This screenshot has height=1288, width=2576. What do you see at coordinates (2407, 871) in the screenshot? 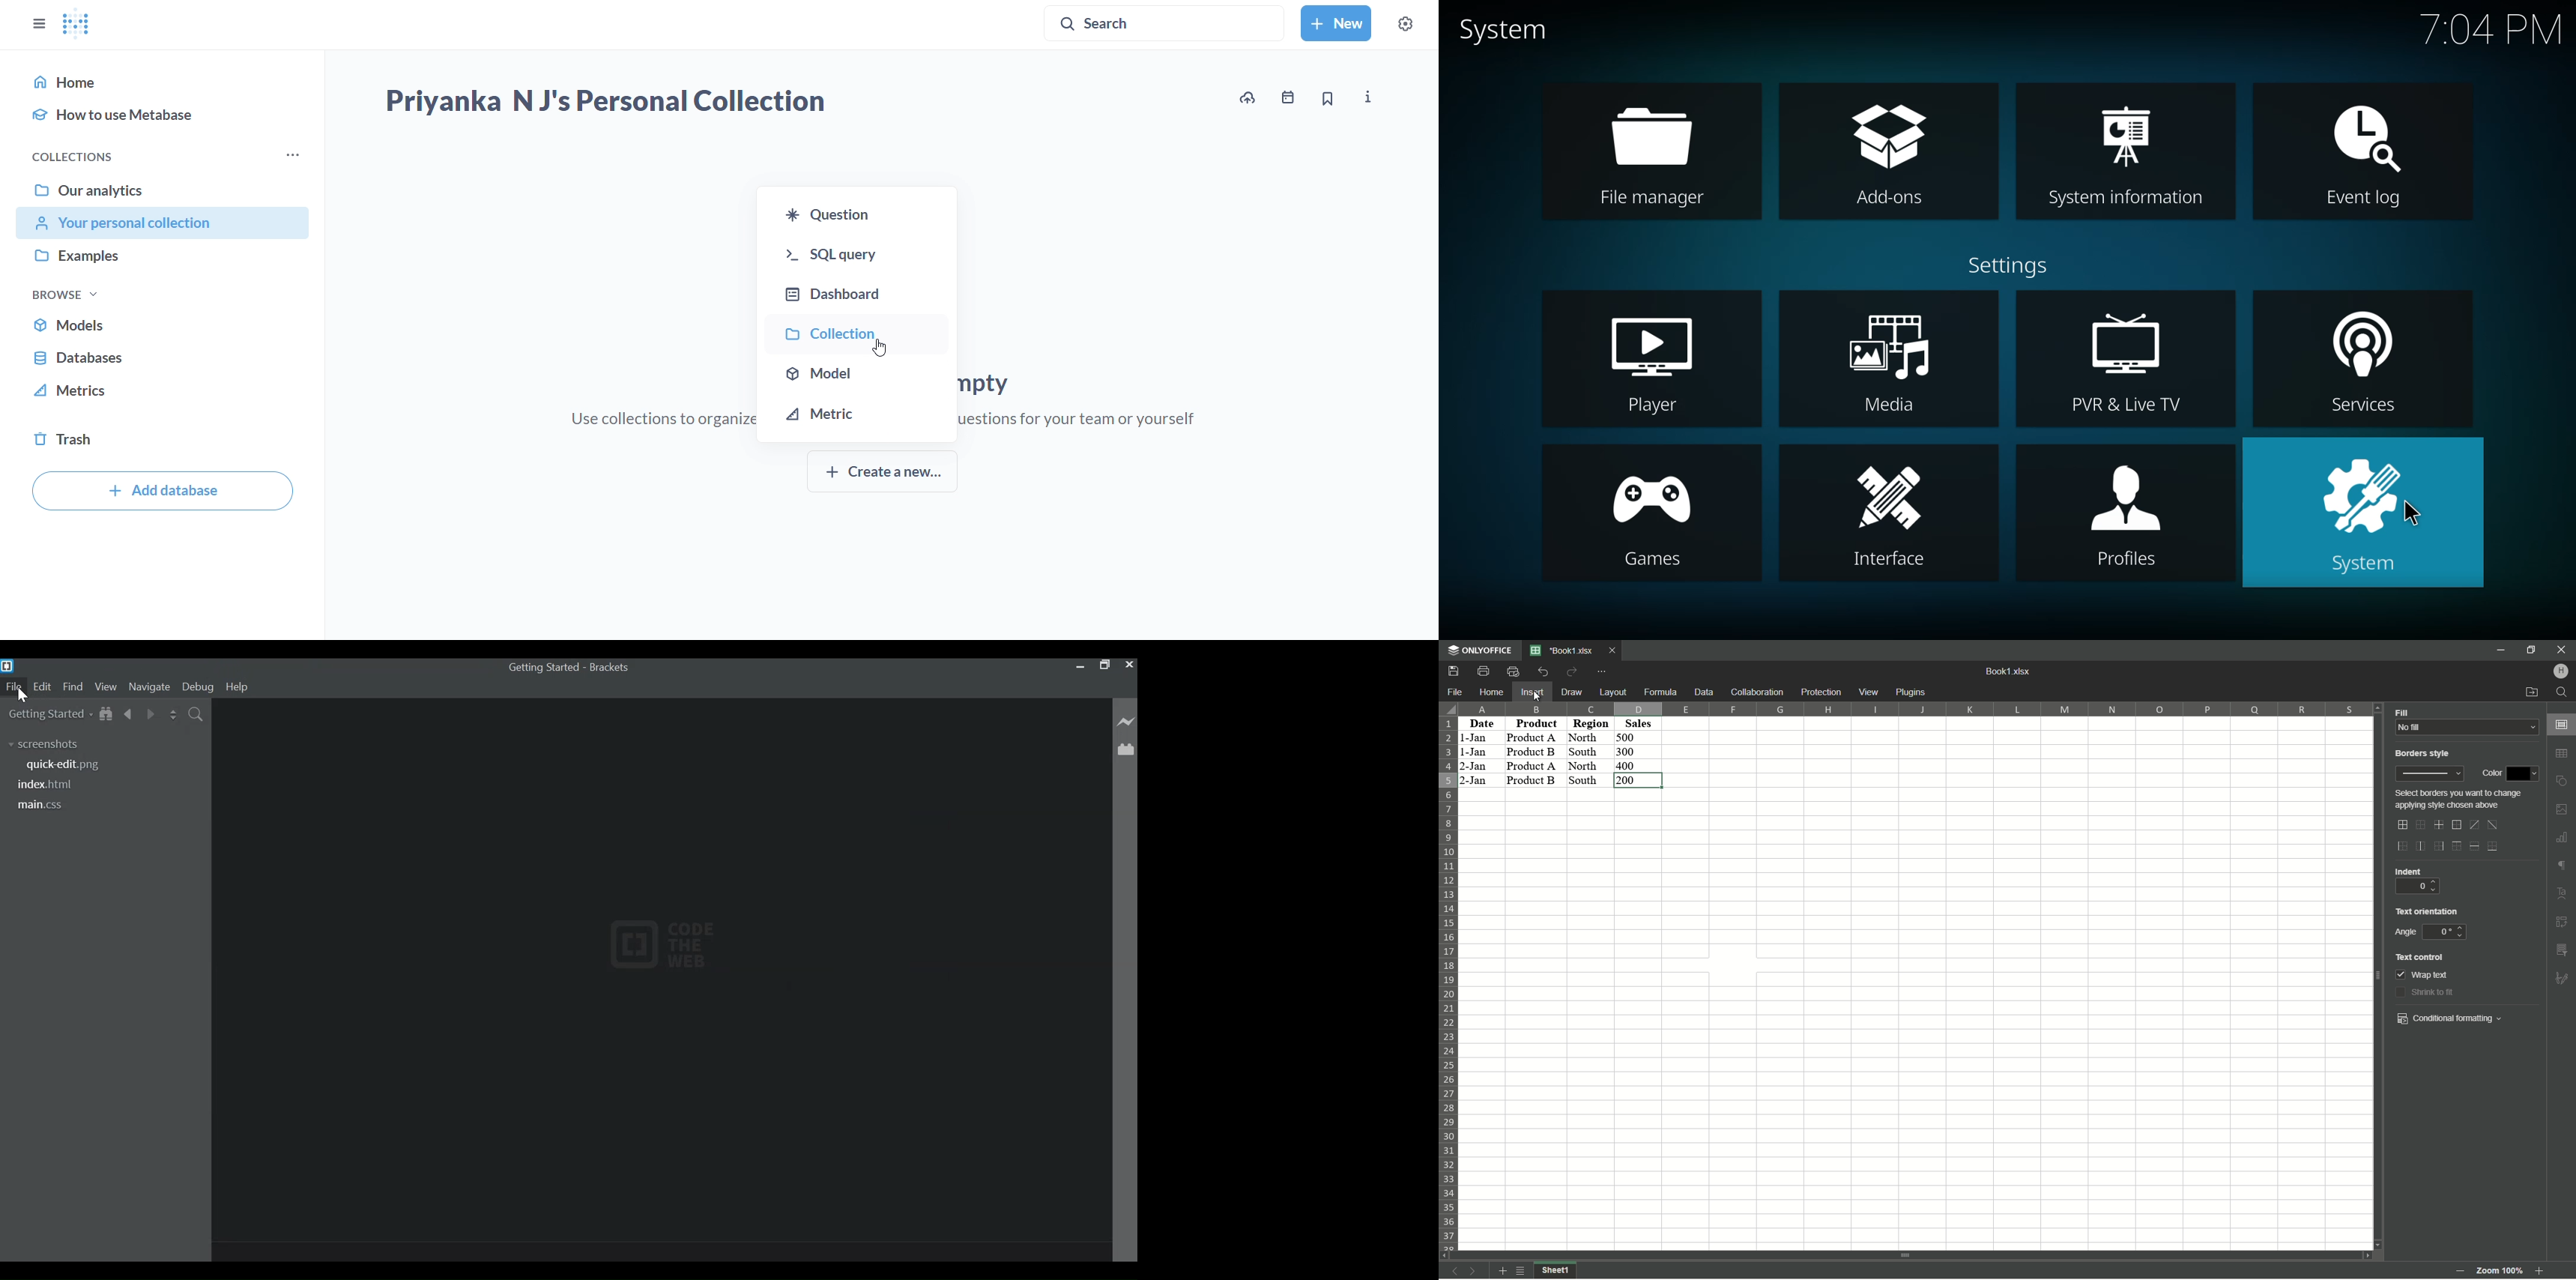
I see `indent` at bounding box center [2407, 871].